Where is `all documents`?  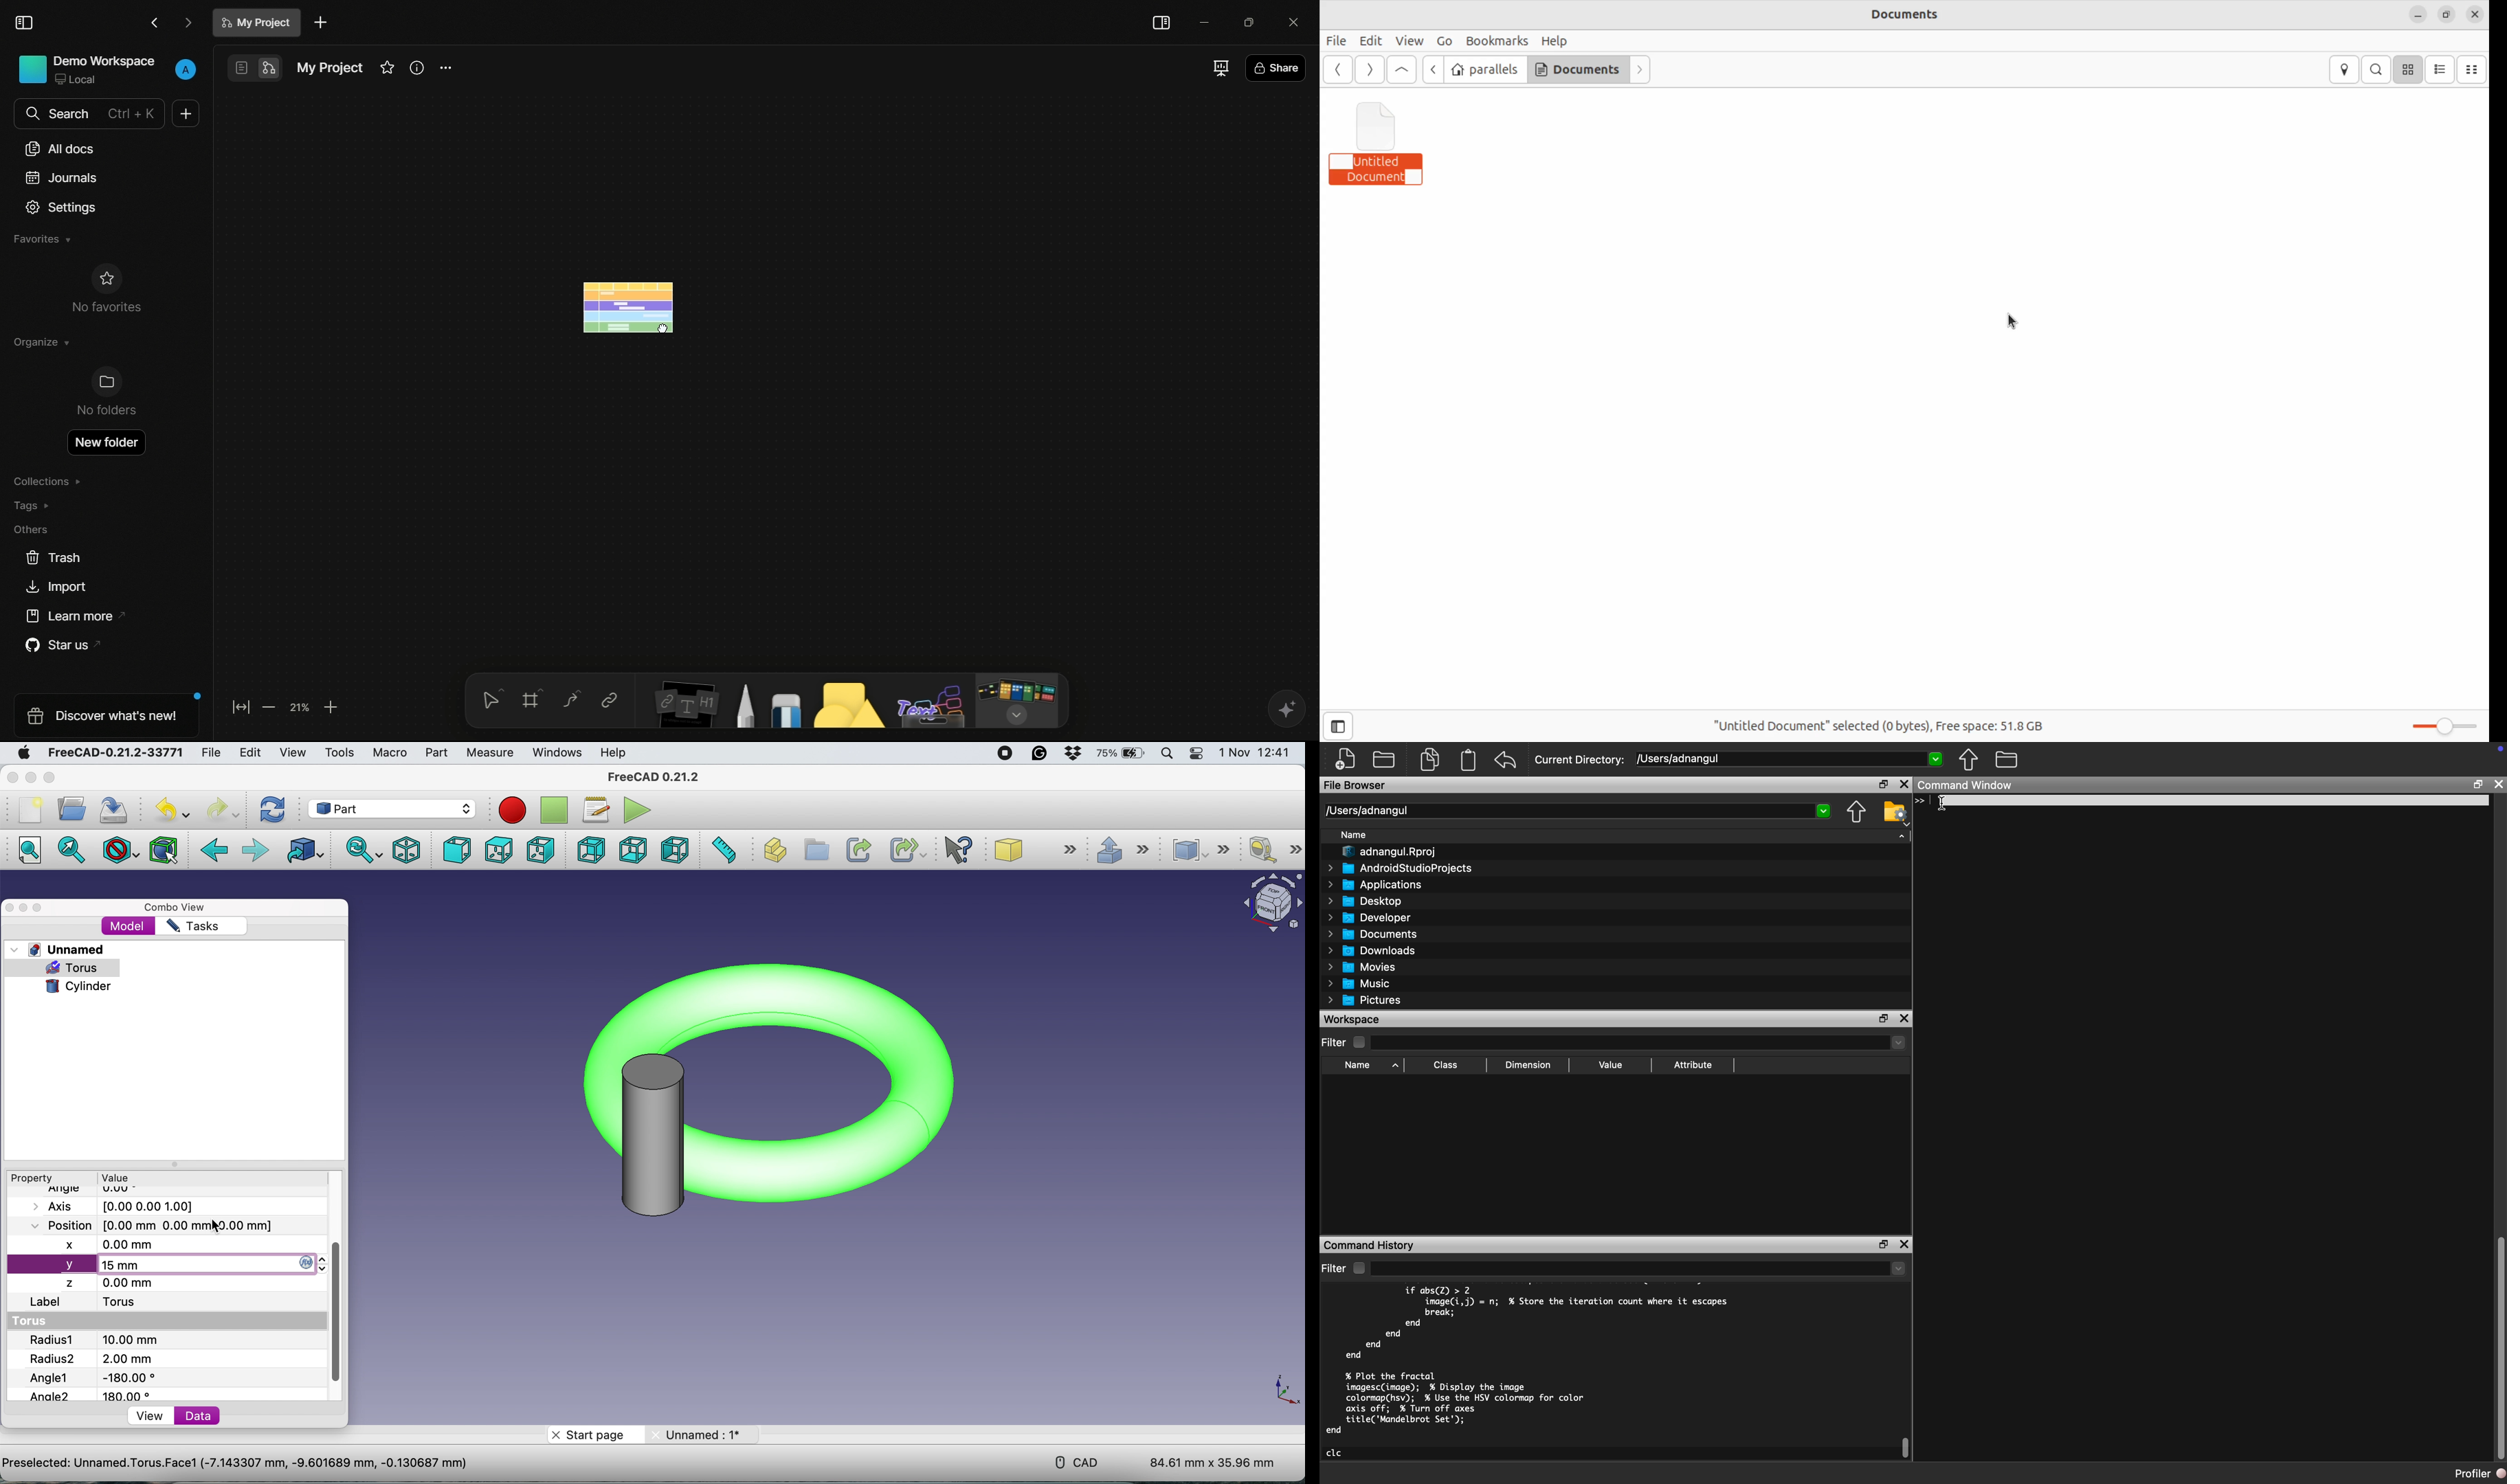
all documents is located at coordinates (59, 150).